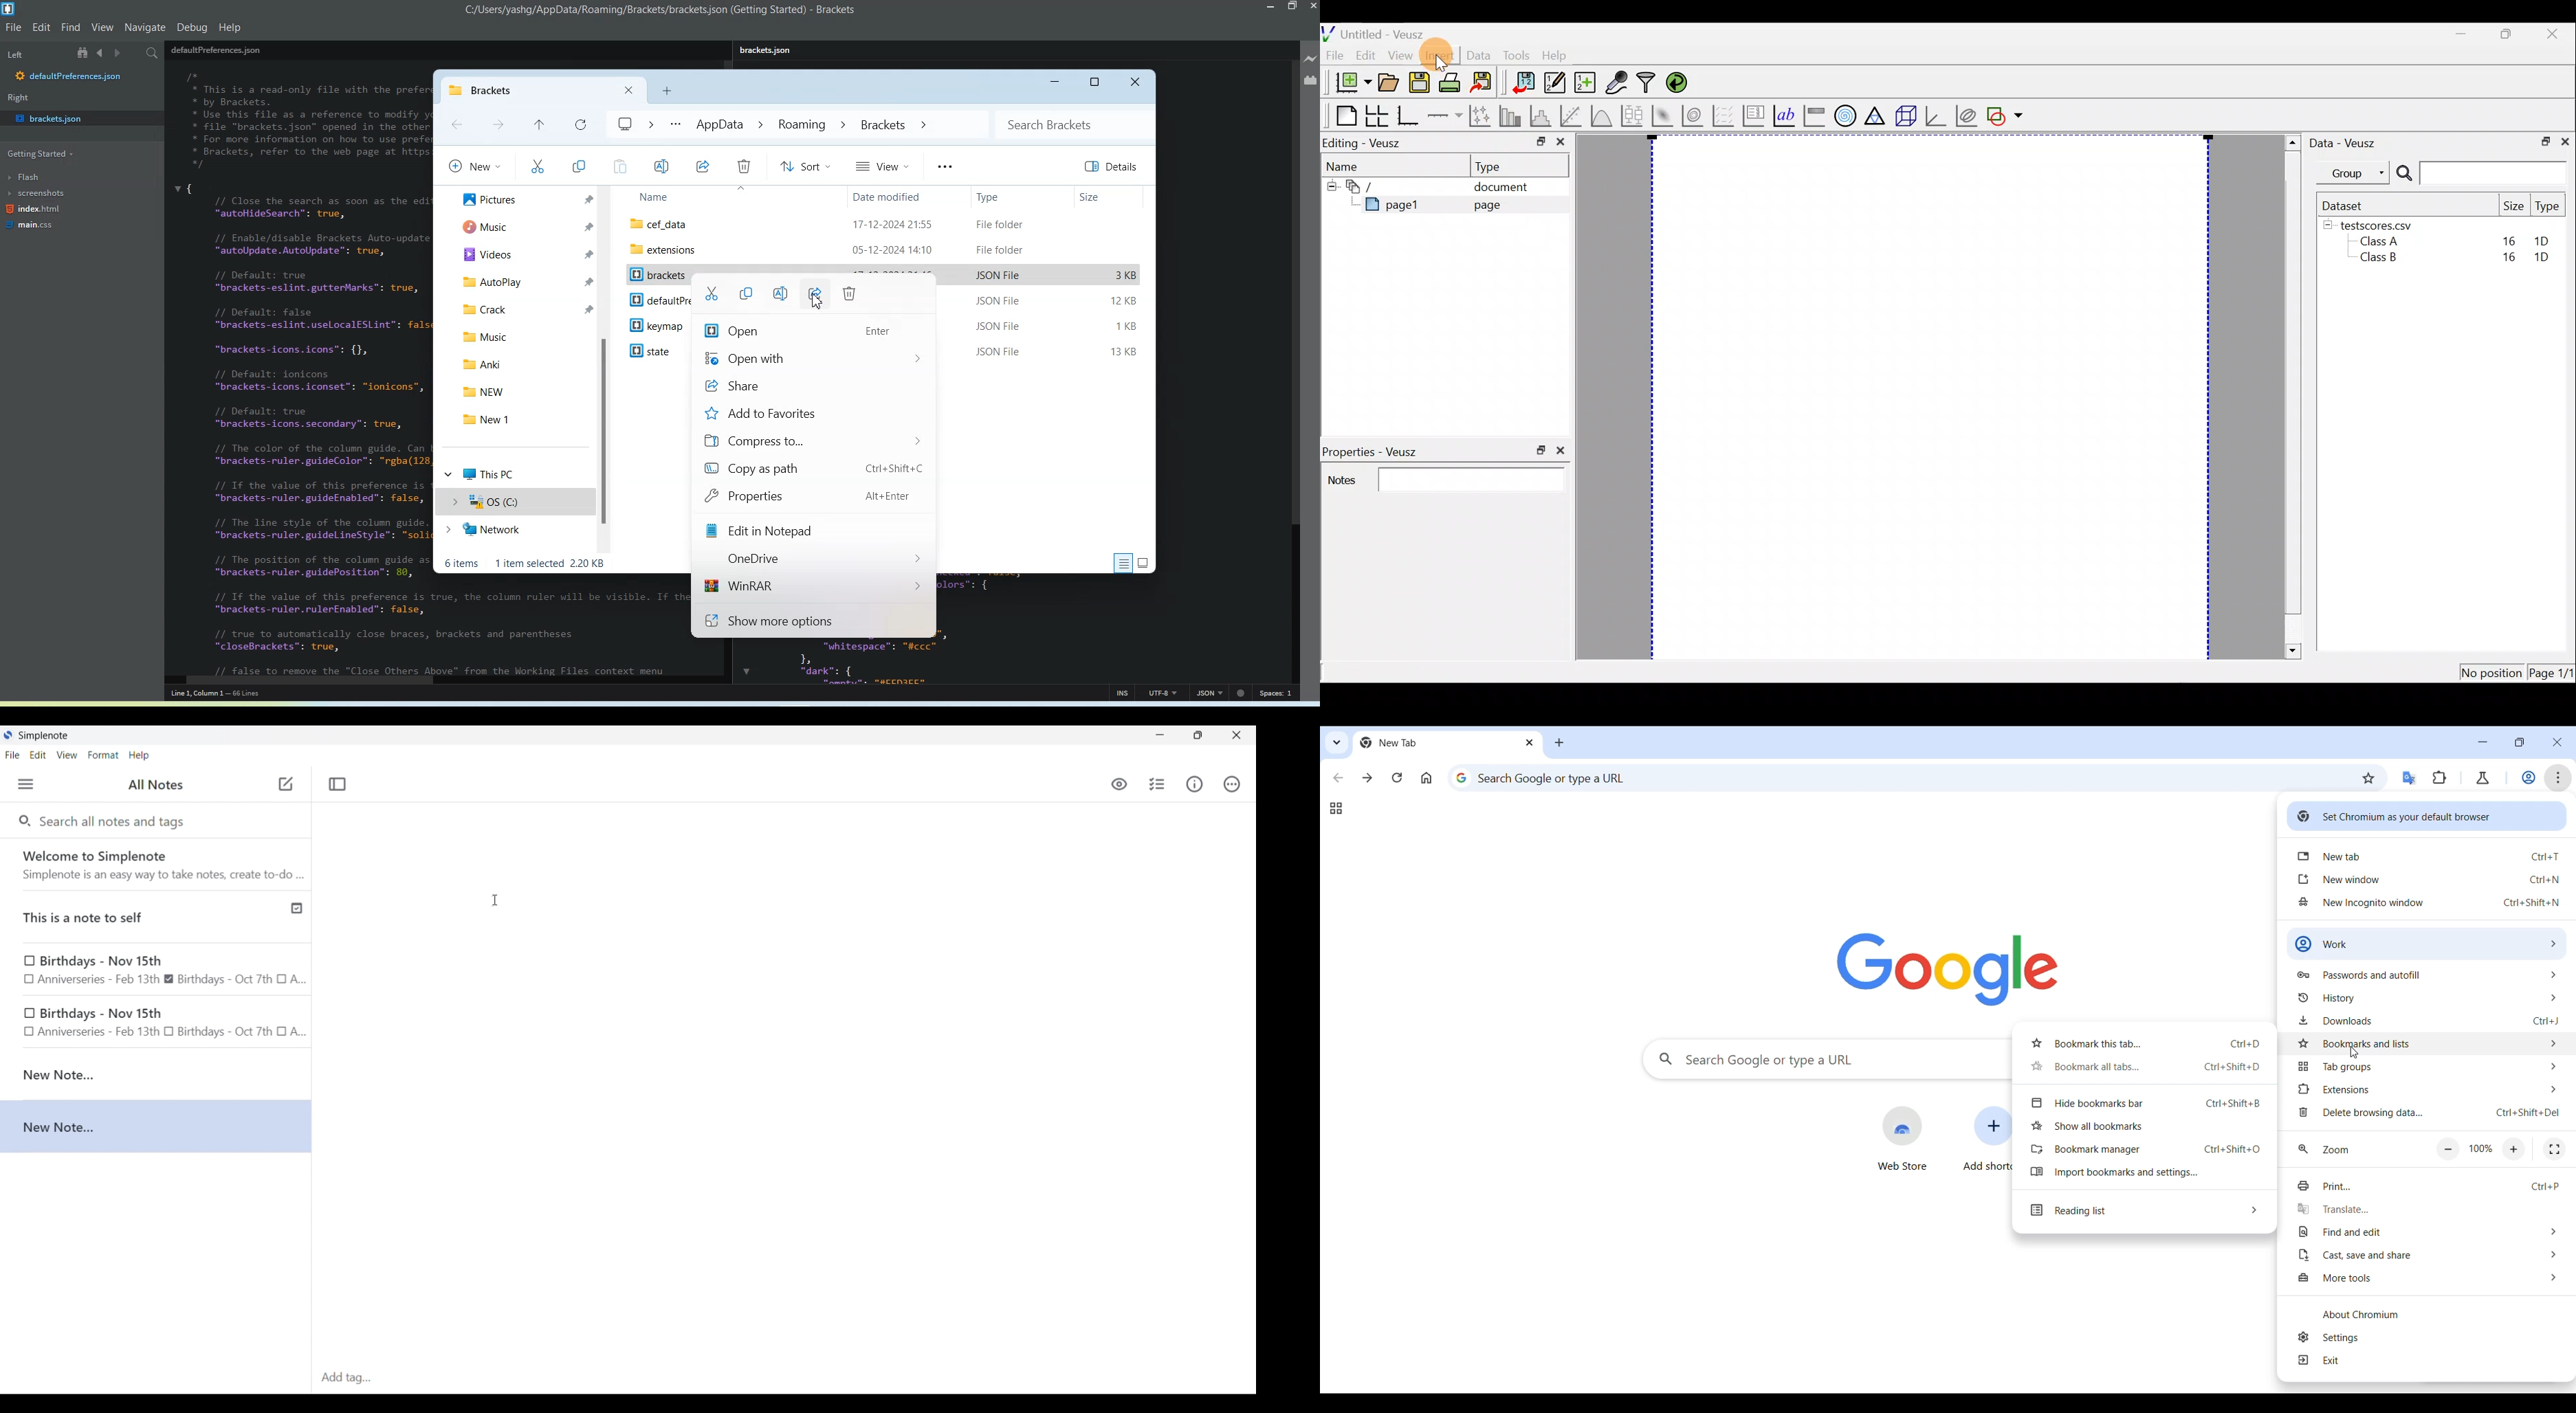 This screenshot has width=2576, height=1428. What do you see at coordinates (811, 442) in the screenshot?
I see `Compress to` at bounding box center [811, 442].